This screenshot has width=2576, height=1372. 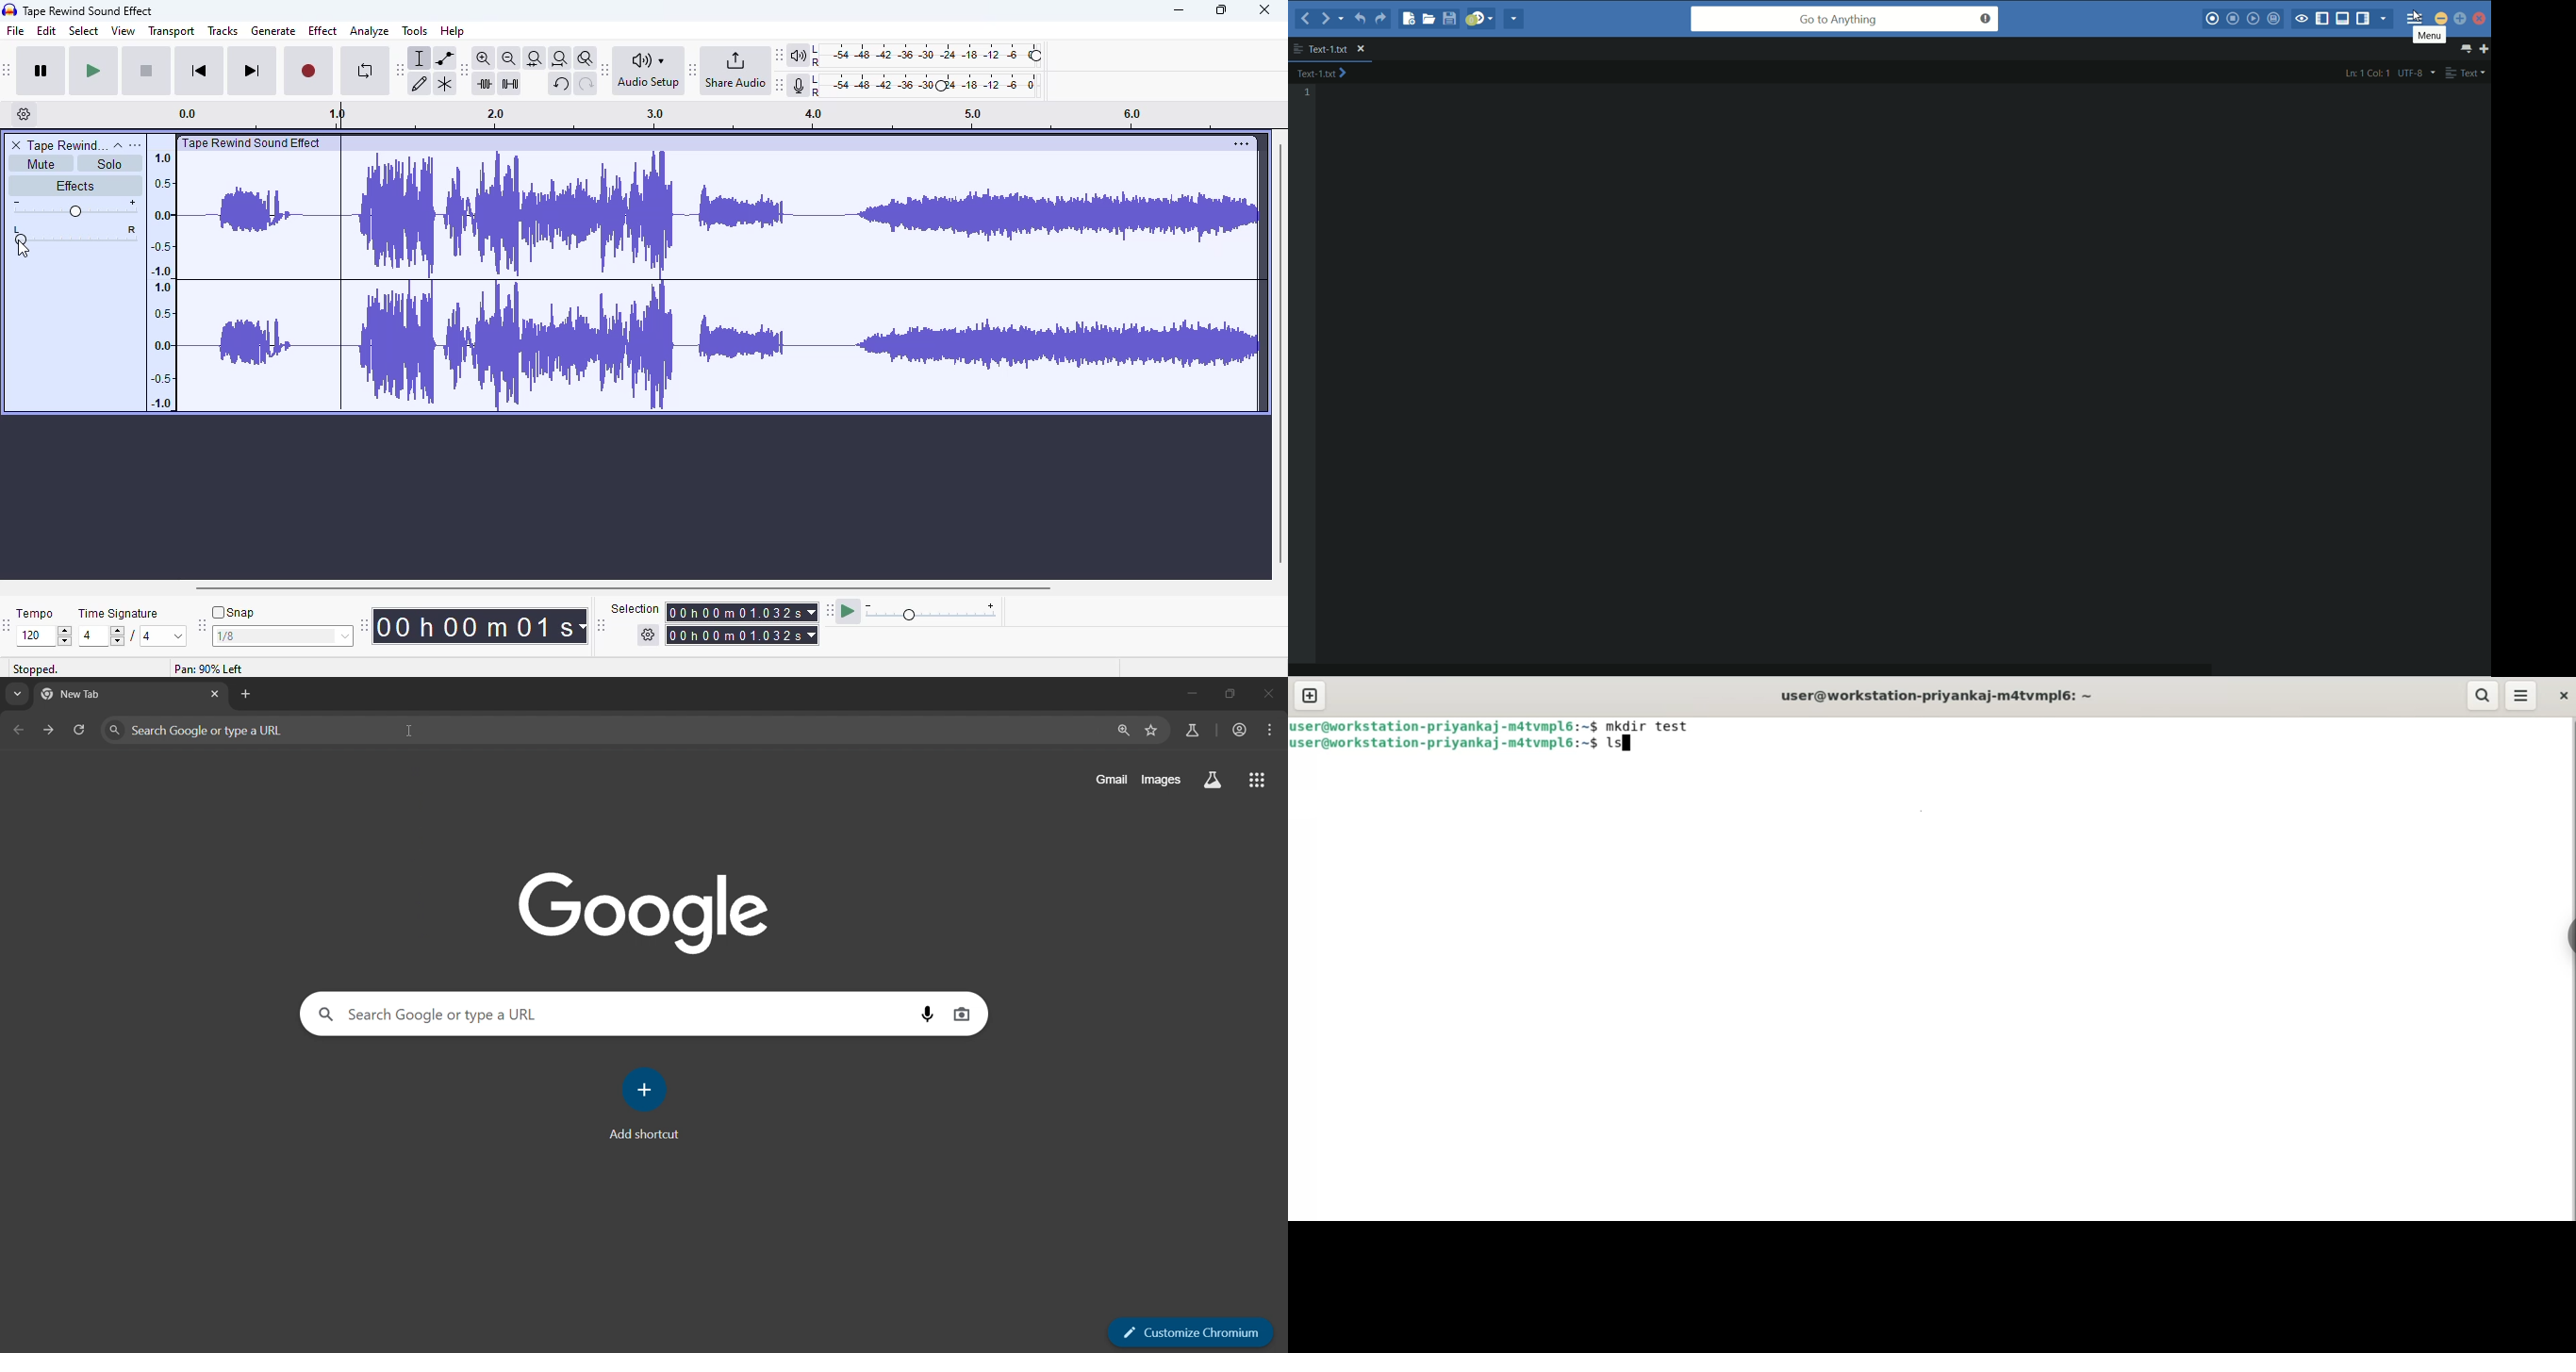 I want to click on edit, so click(x=46, y=30).